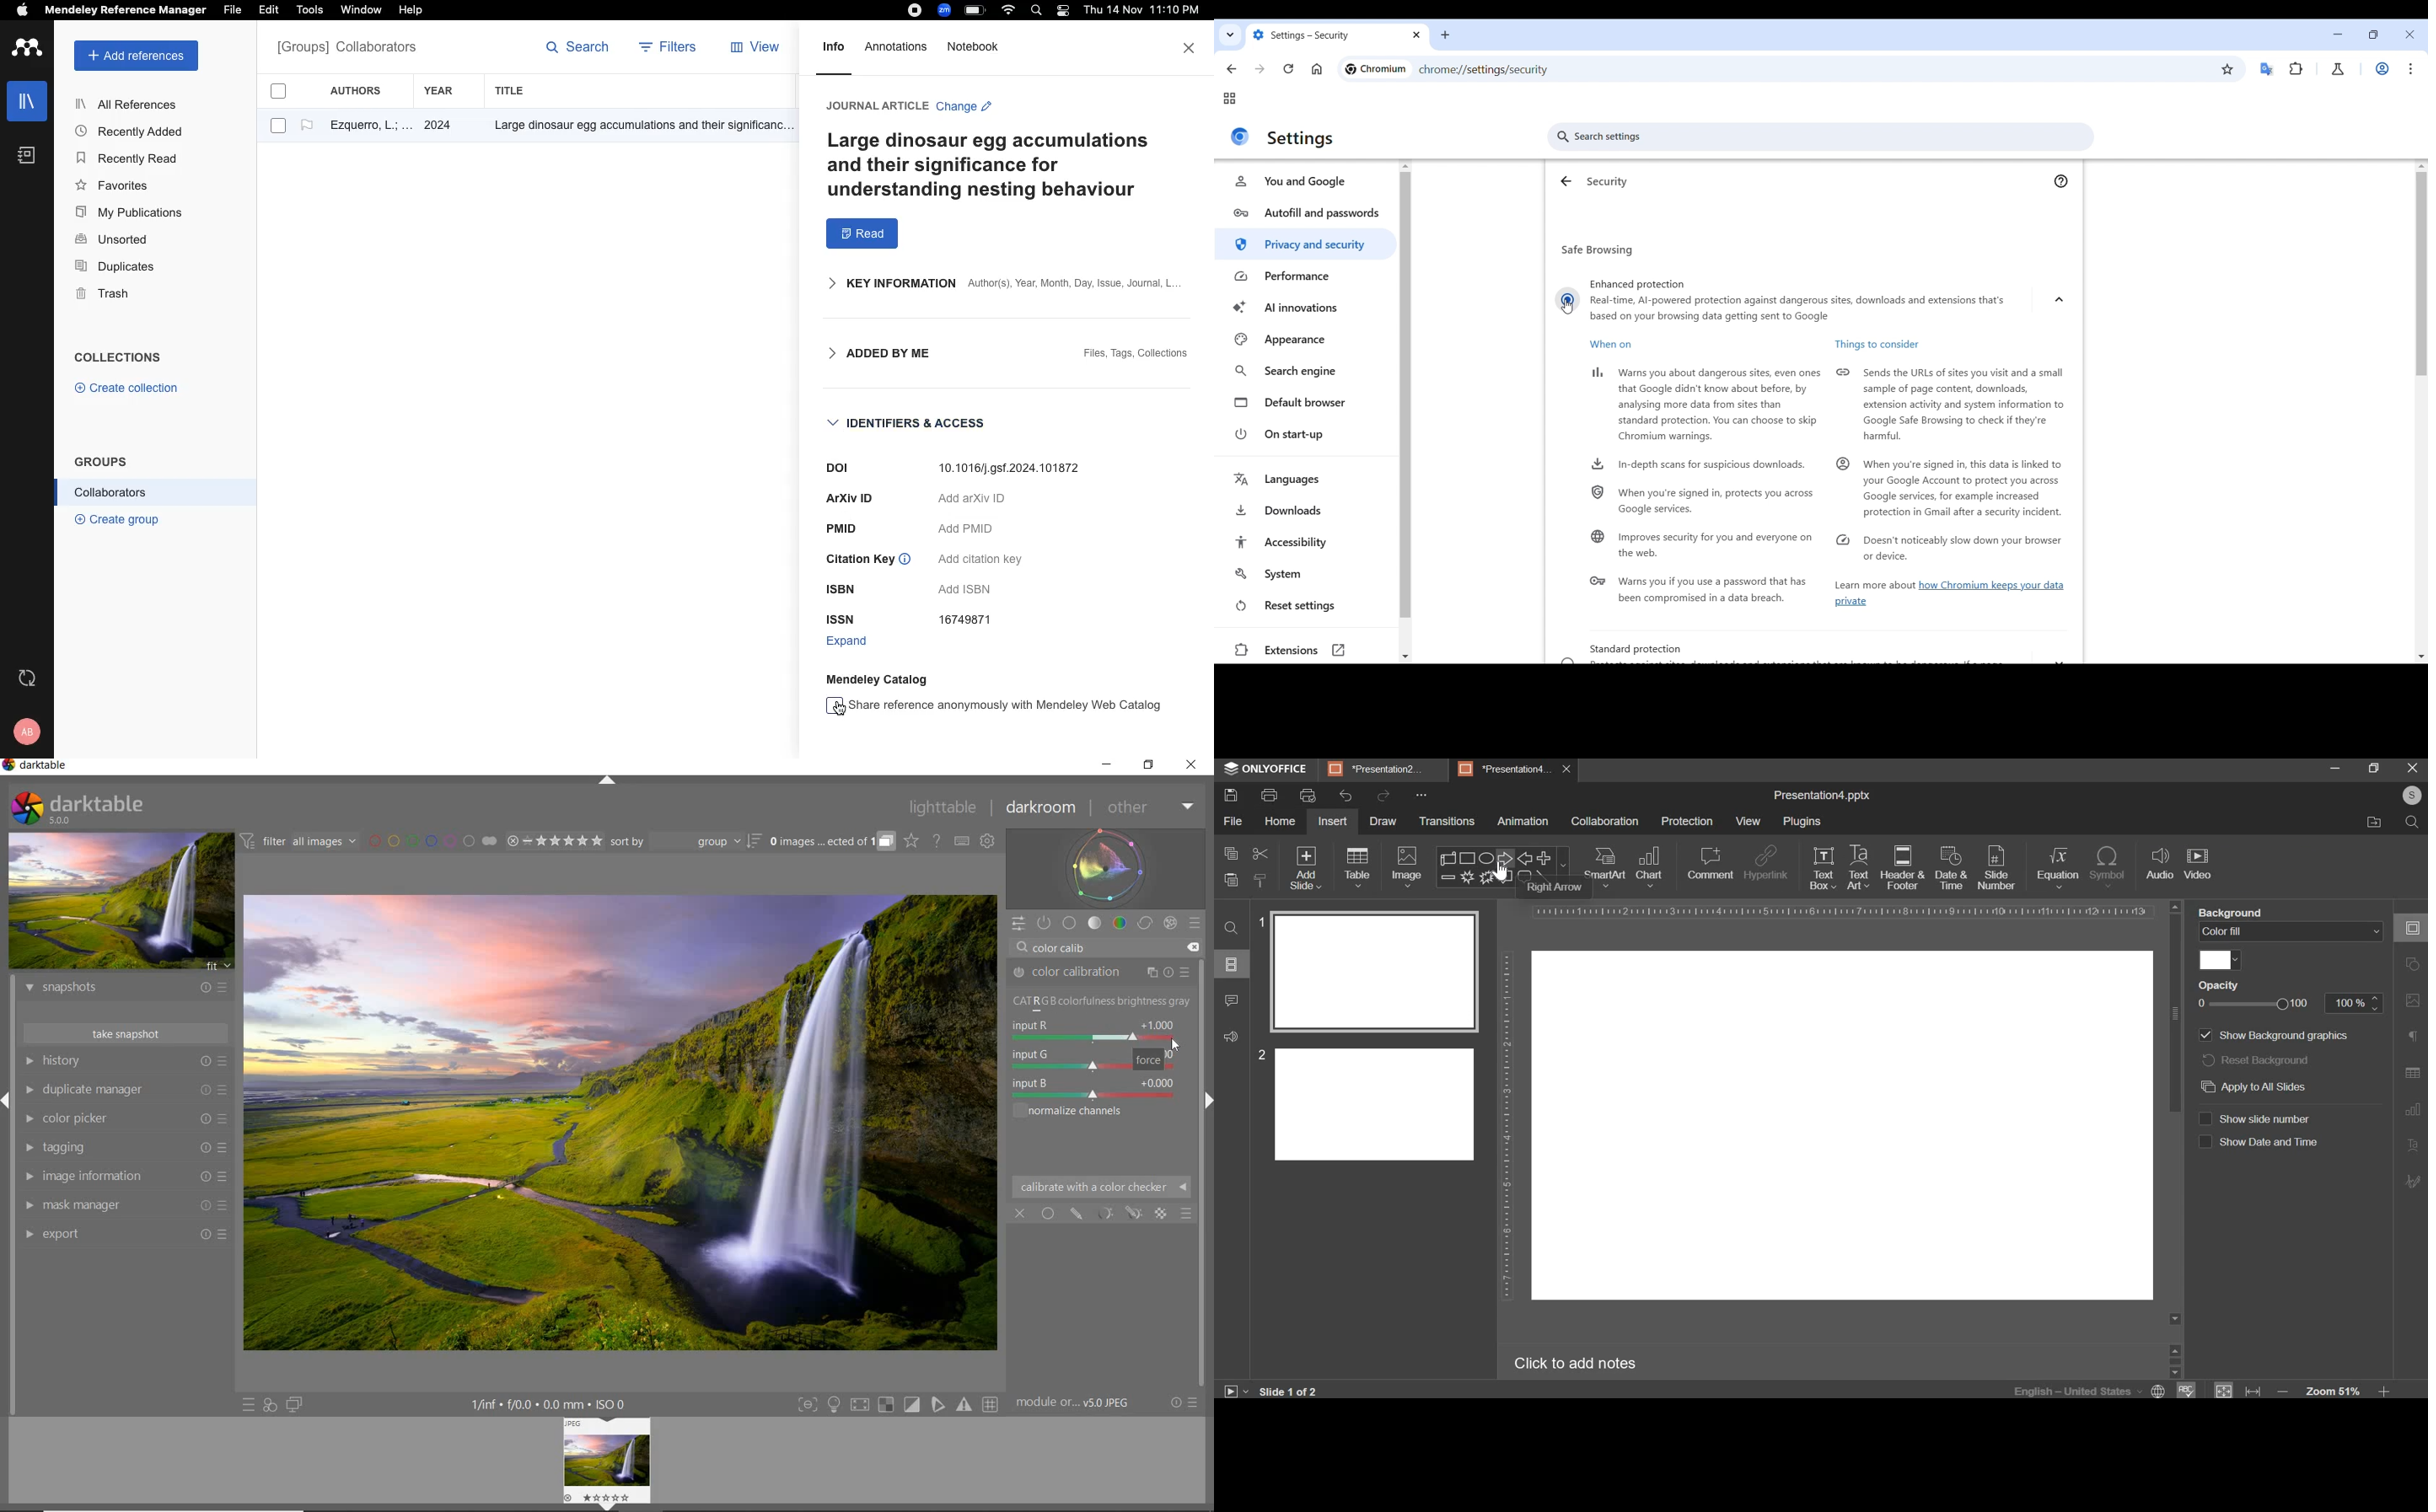 This screenshot has width=2436, height=1512. Describe the element at coordinates (134, 131) in the screenshot. I see `Recently Added` at that location.